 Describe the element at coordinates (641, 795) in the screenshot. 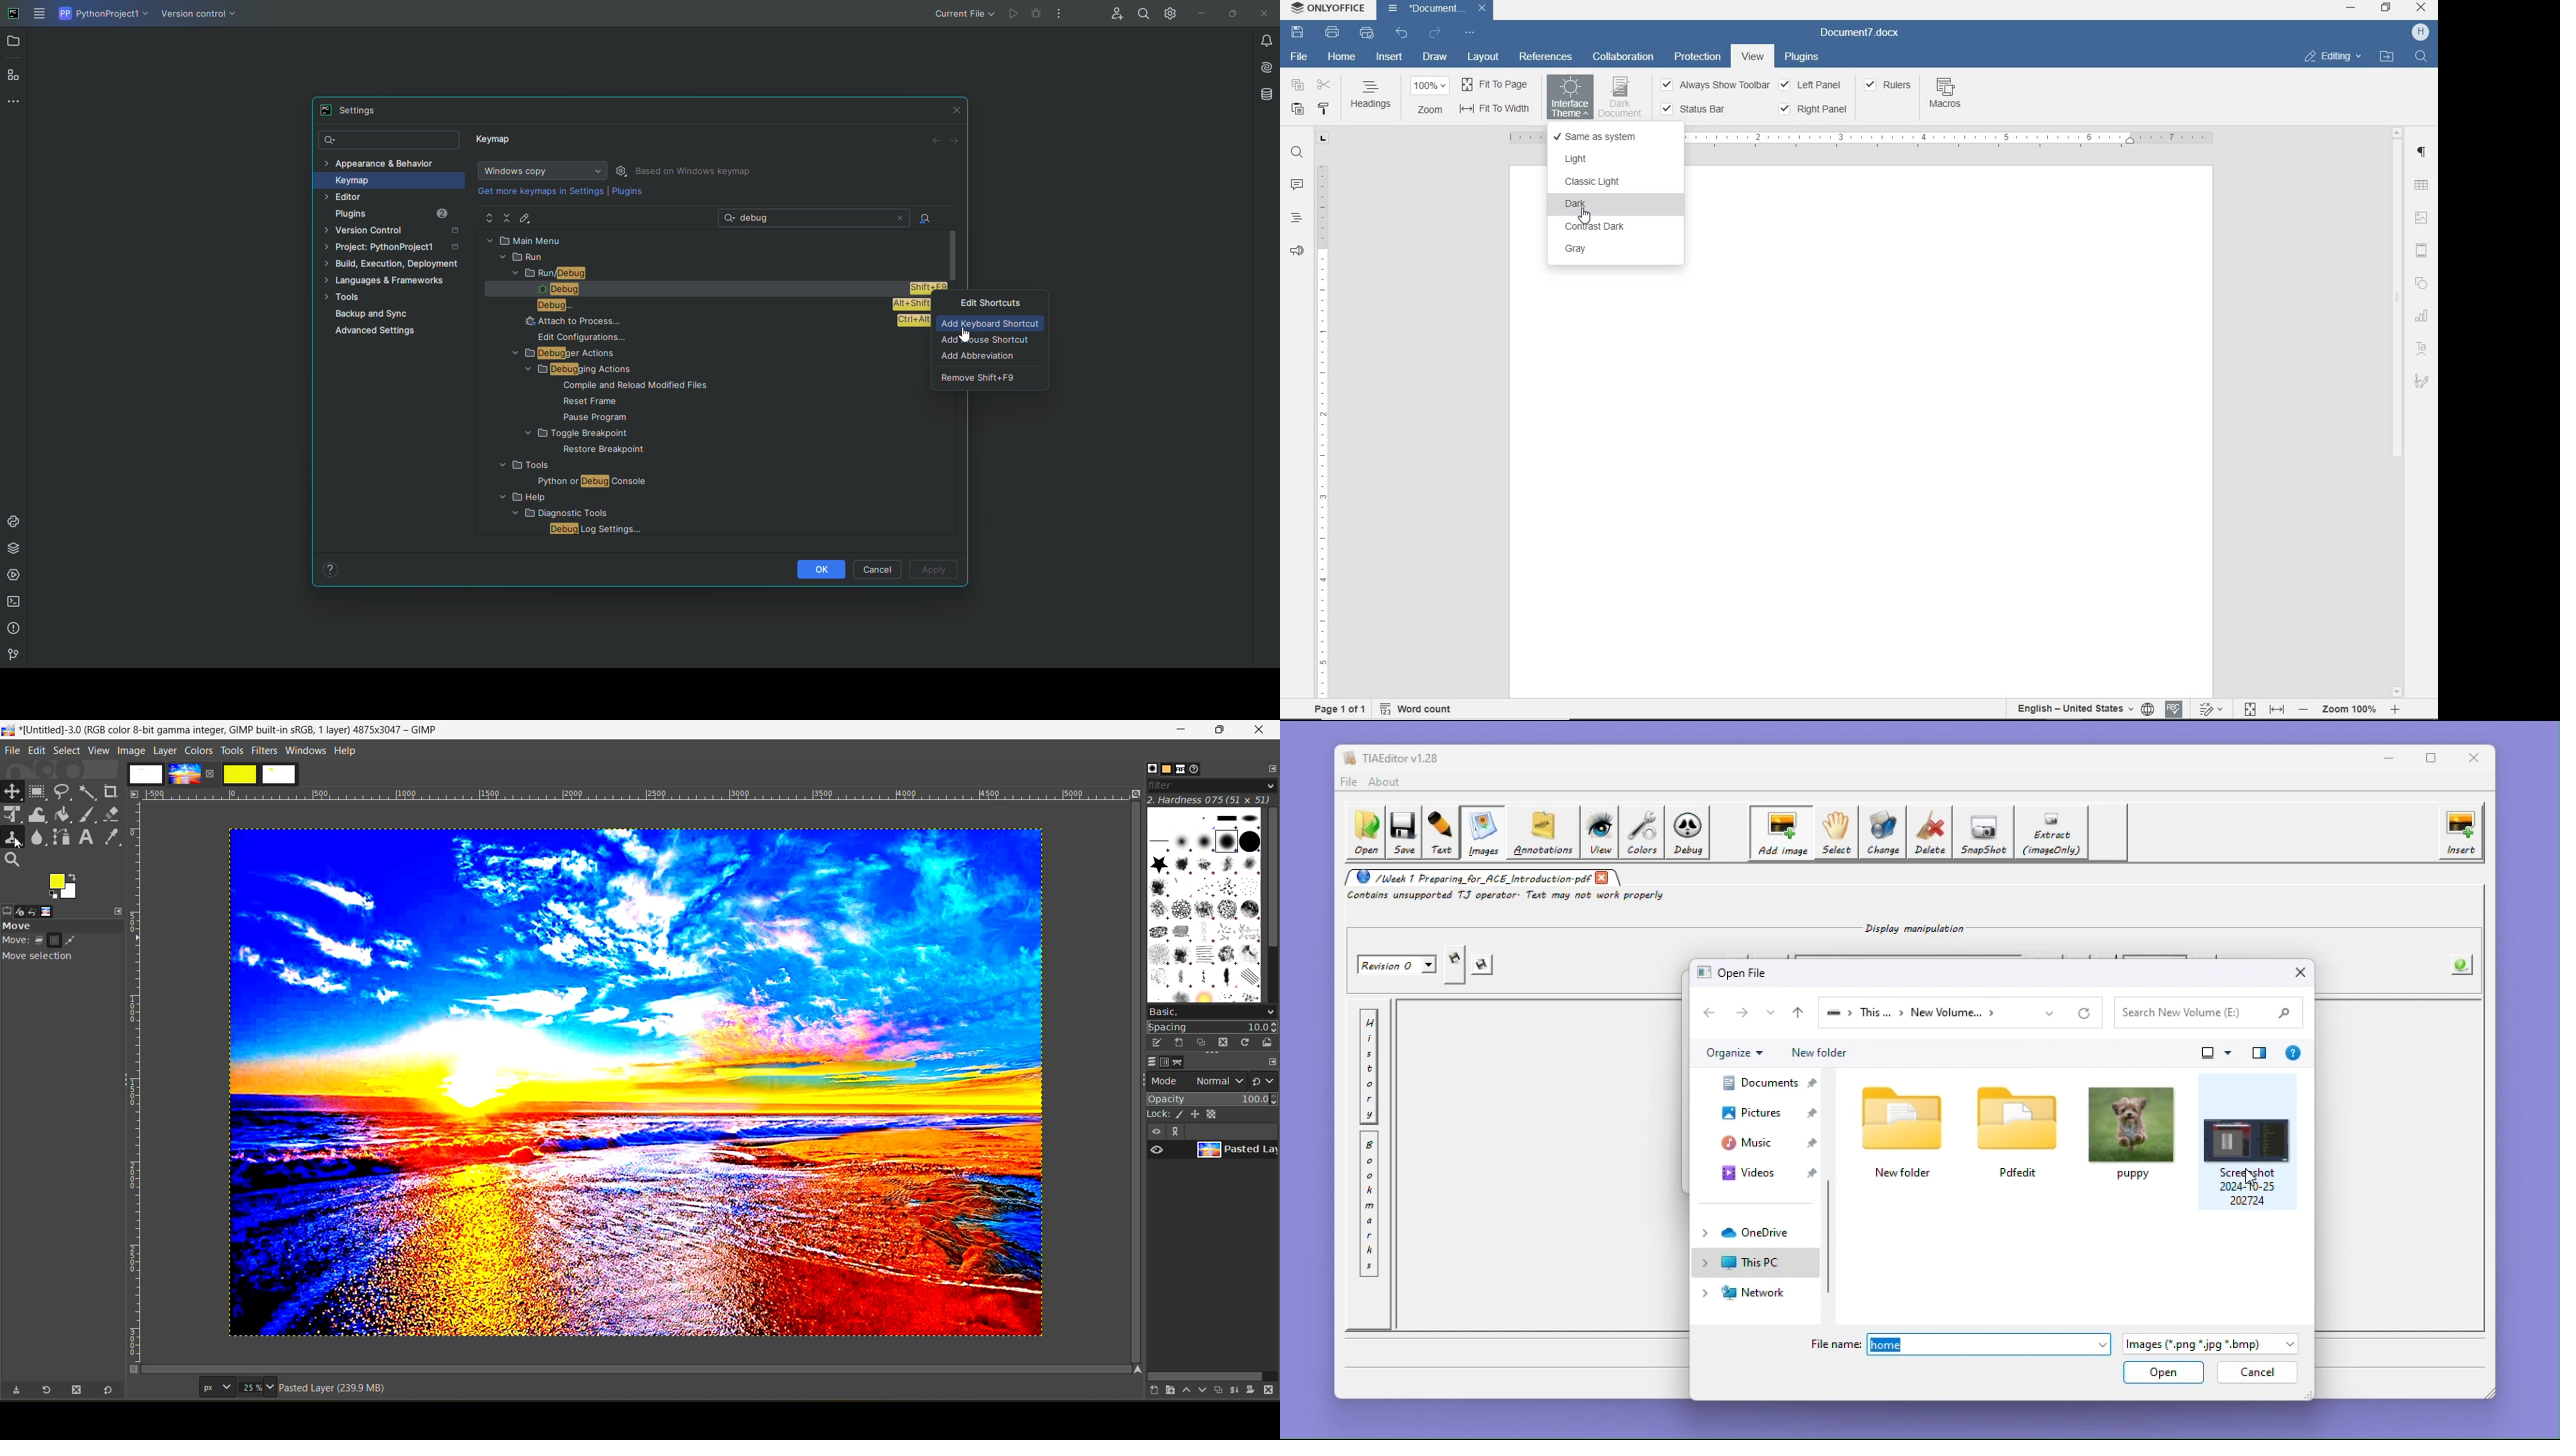

I see `ruler` at that location.